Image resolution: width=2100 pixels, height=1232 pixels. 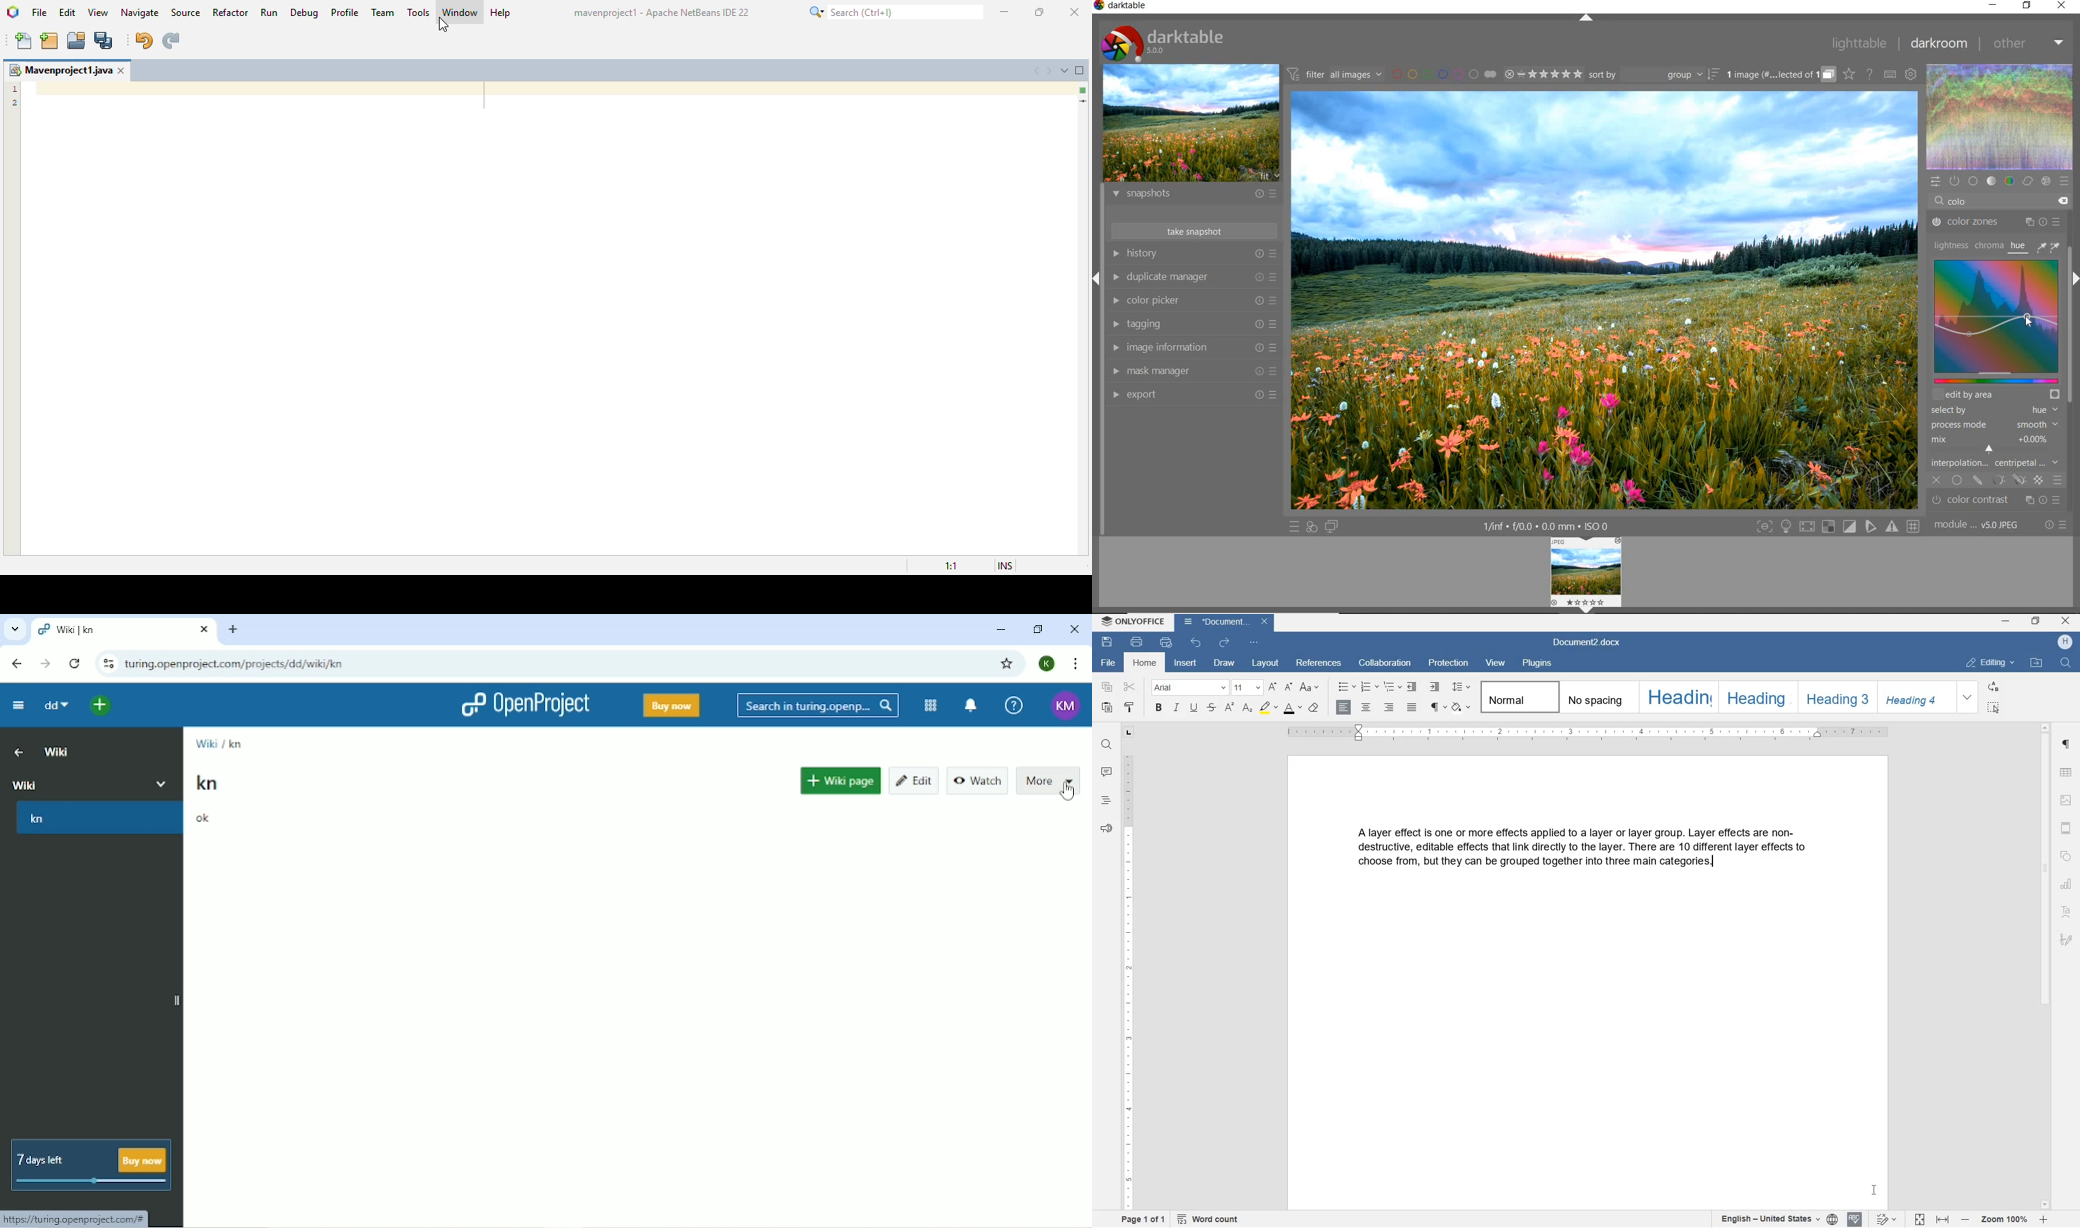 What do you see at coordinates (1098, 278) in the screenshot?
I see `Expand / Collapse` at bounding box center [1098, 278].